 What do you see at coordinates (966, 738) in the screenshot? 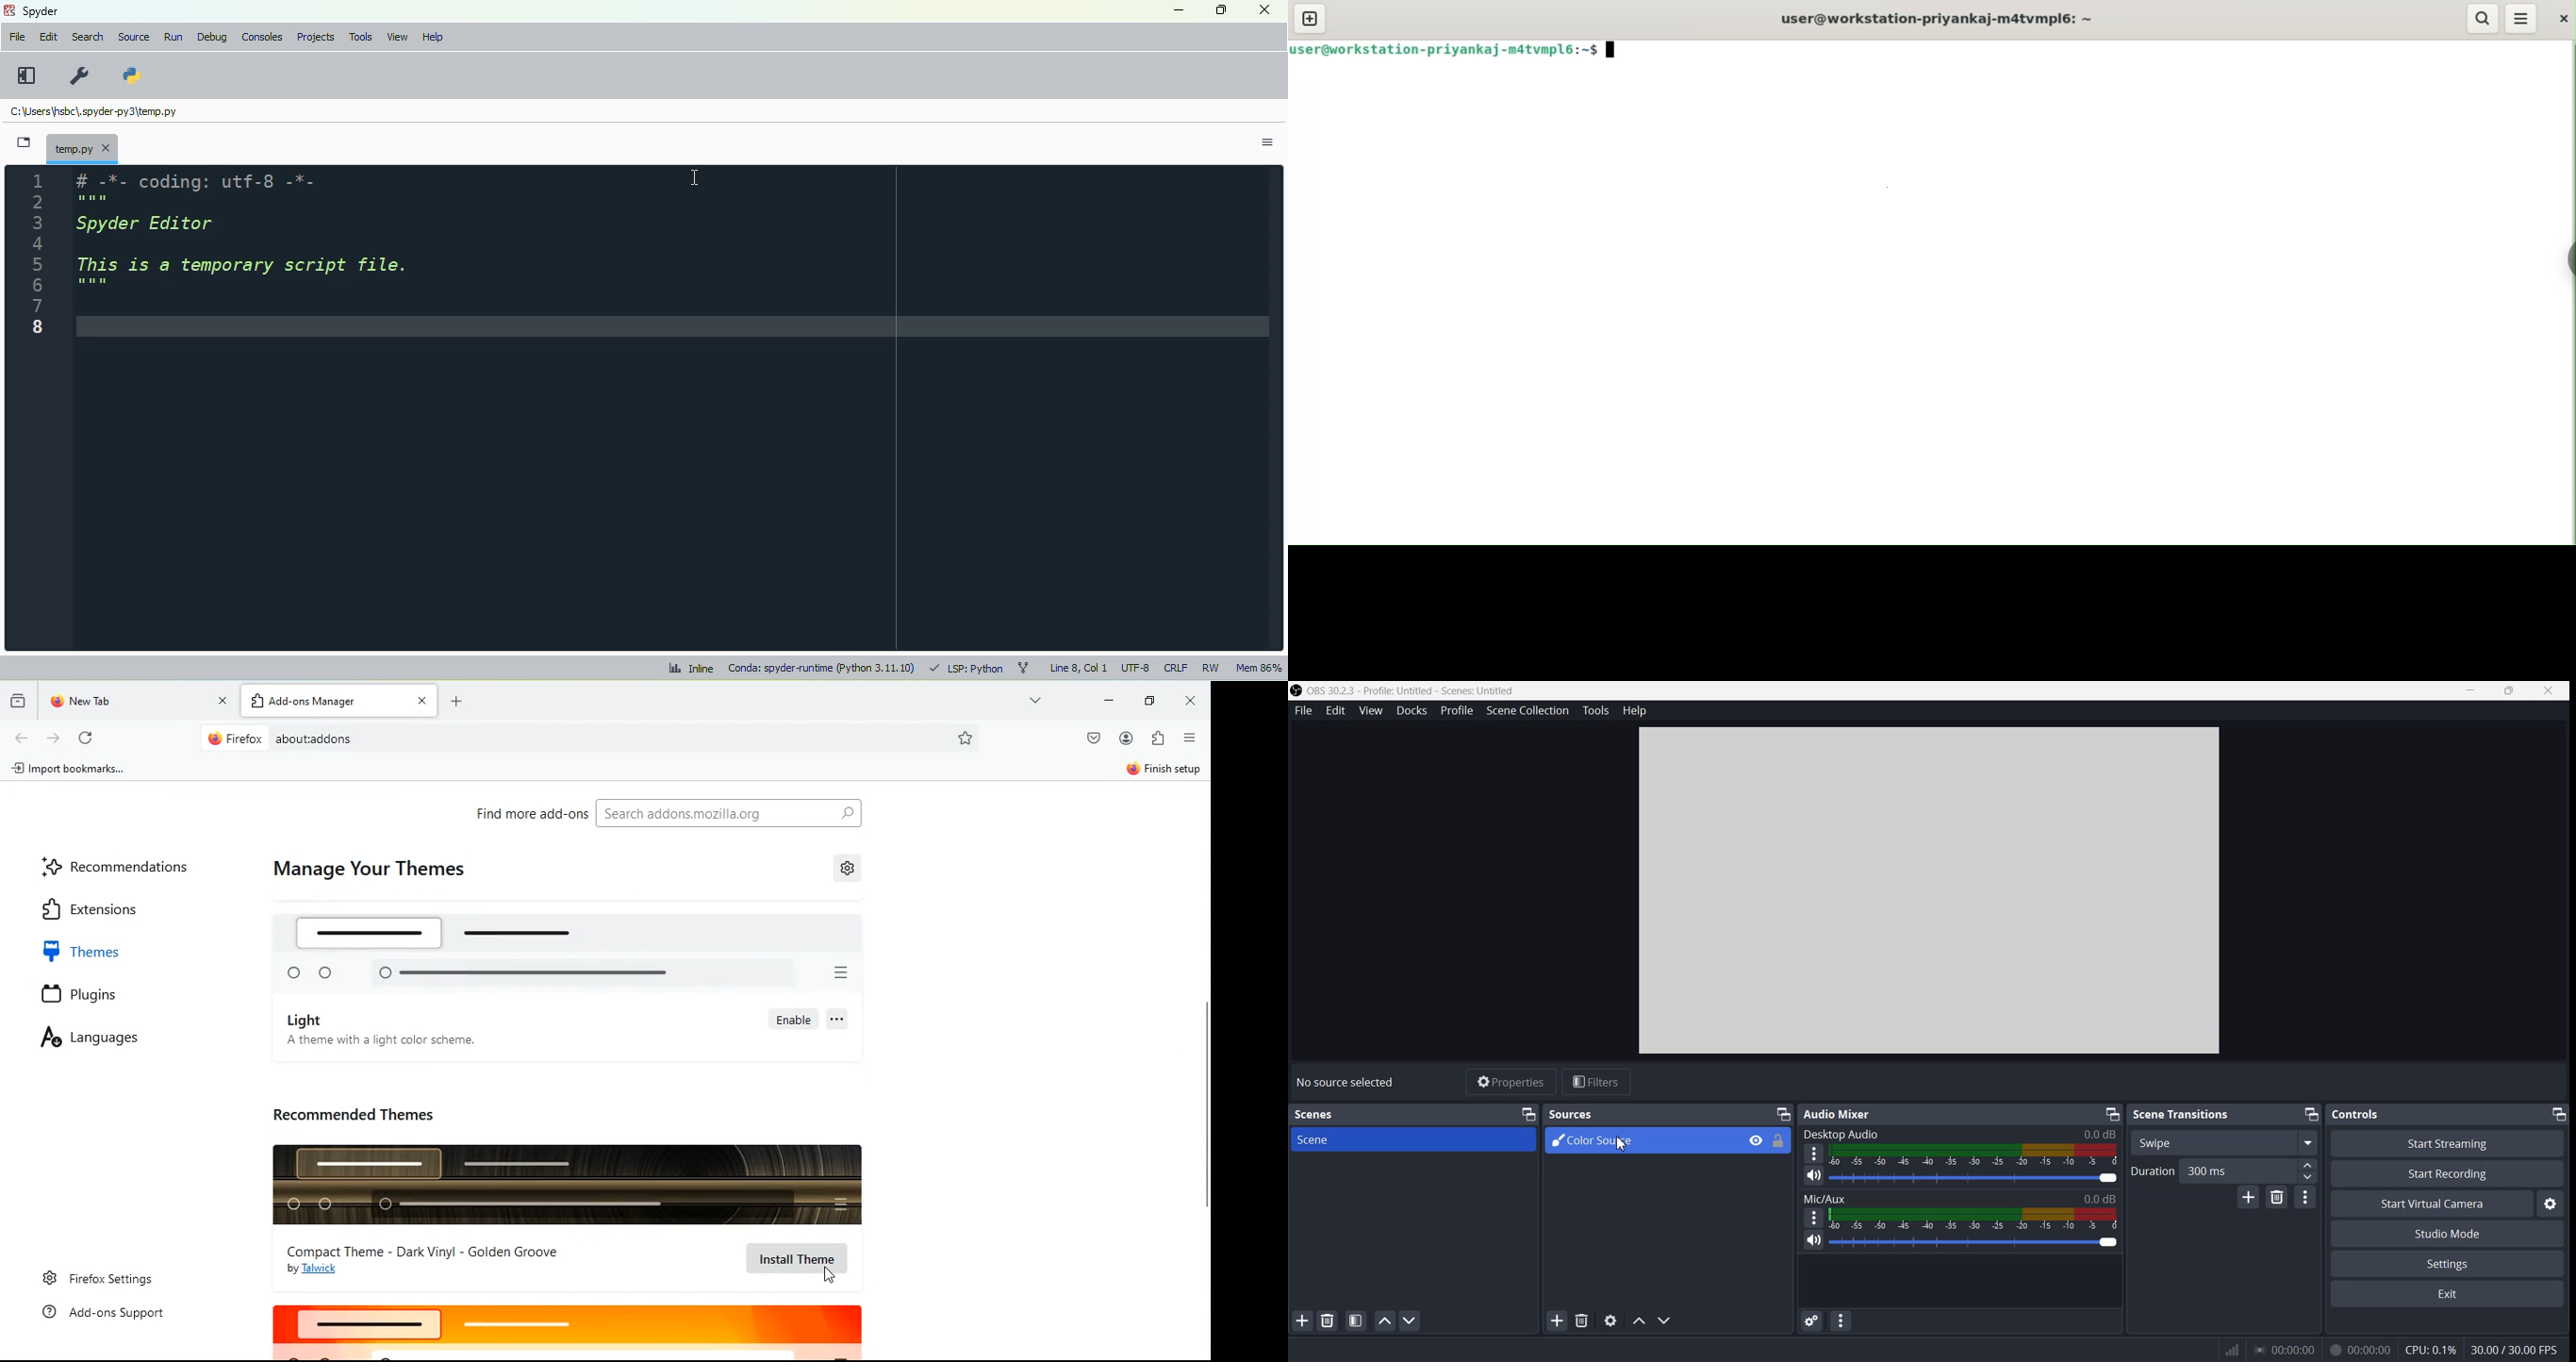
I see `favorites` at bounding box center [966, 738].